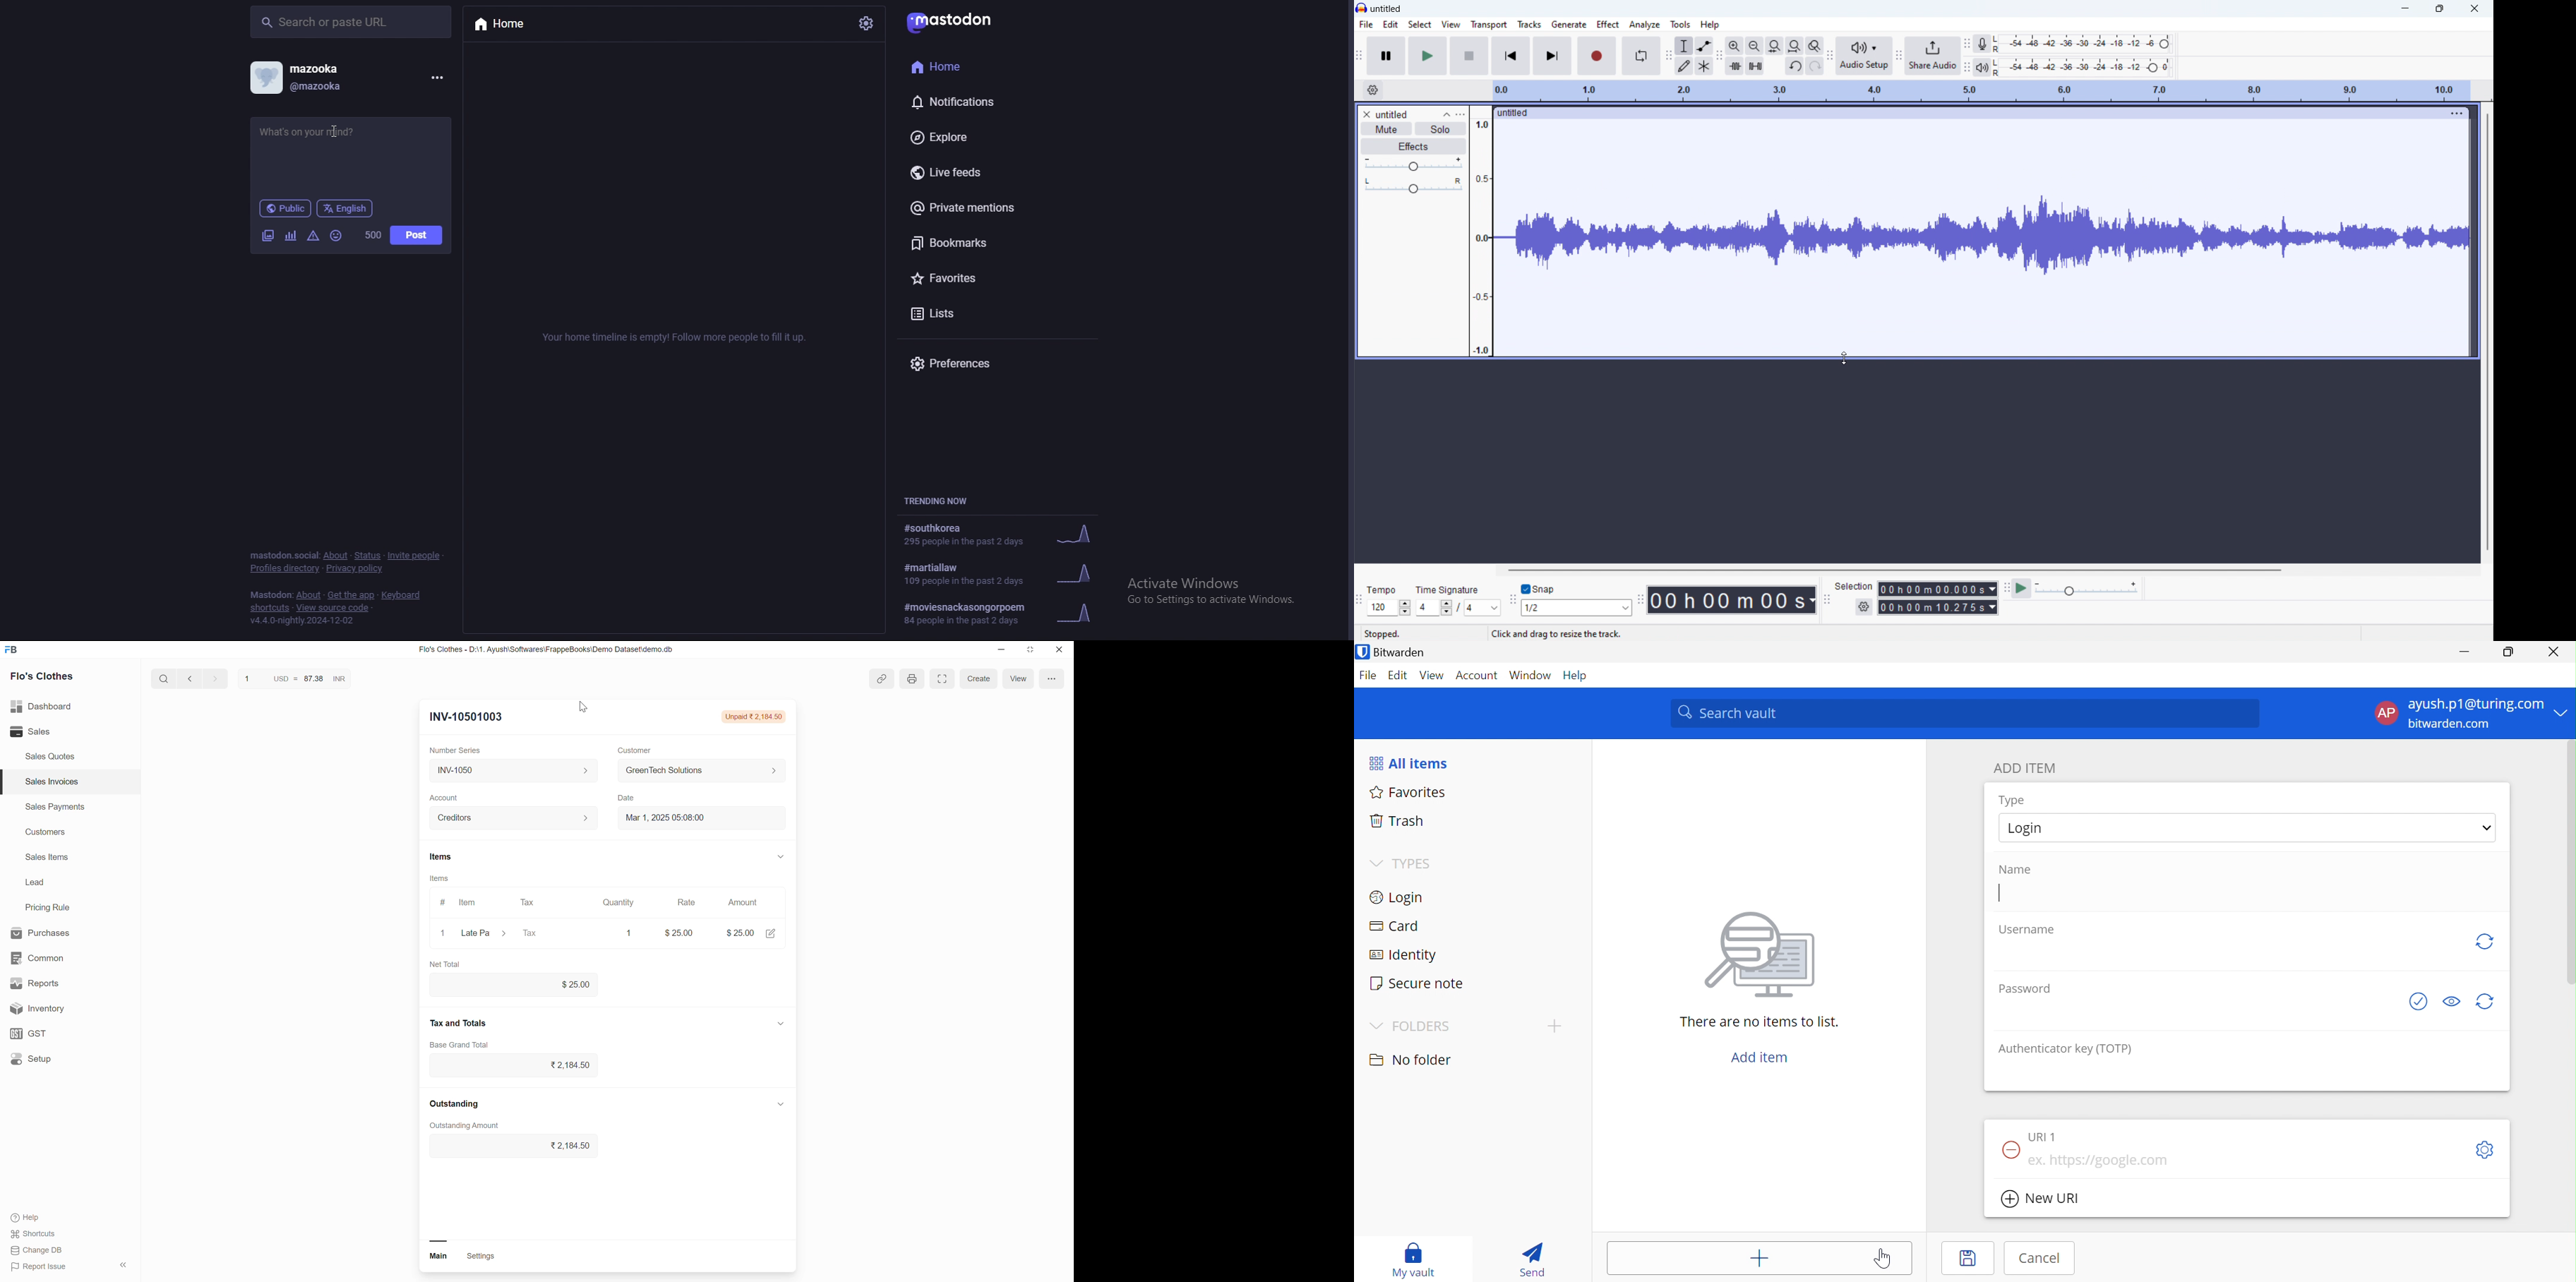  Describe the element at coordinates (440, 933) in the screenshot. I see `close ` at that location.